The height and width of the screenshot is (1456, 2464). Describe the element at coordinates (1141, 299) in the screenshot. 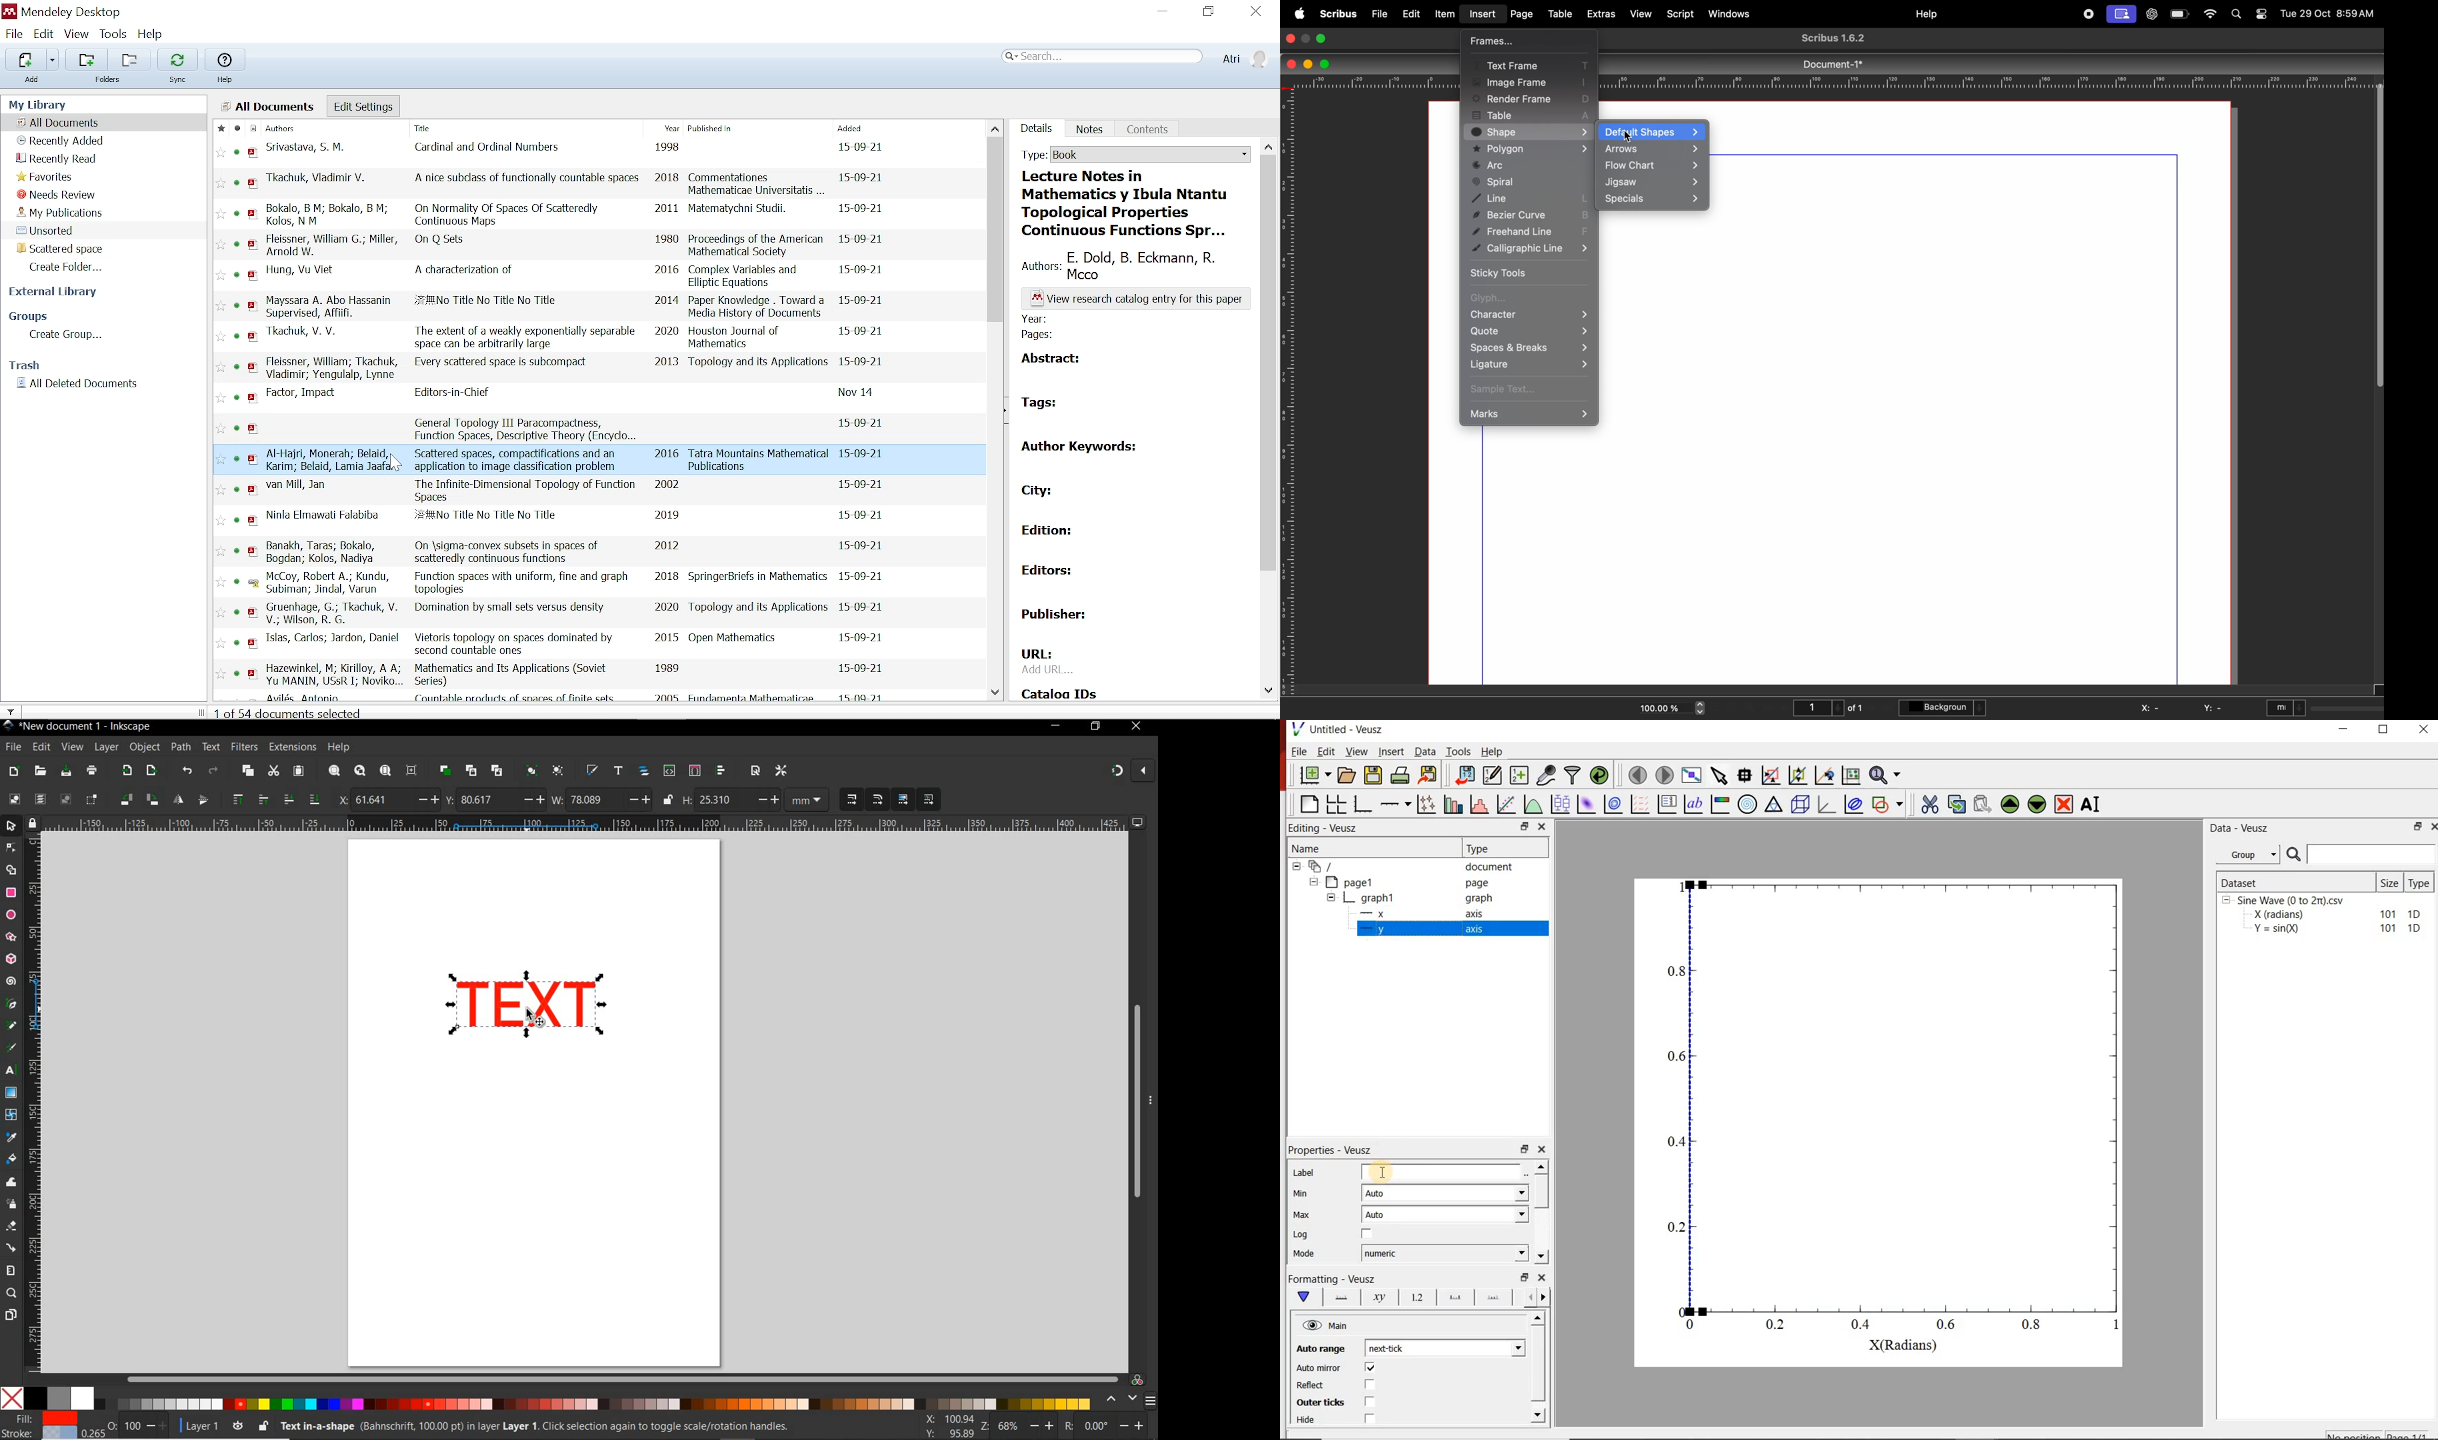

I see `text` at that location.